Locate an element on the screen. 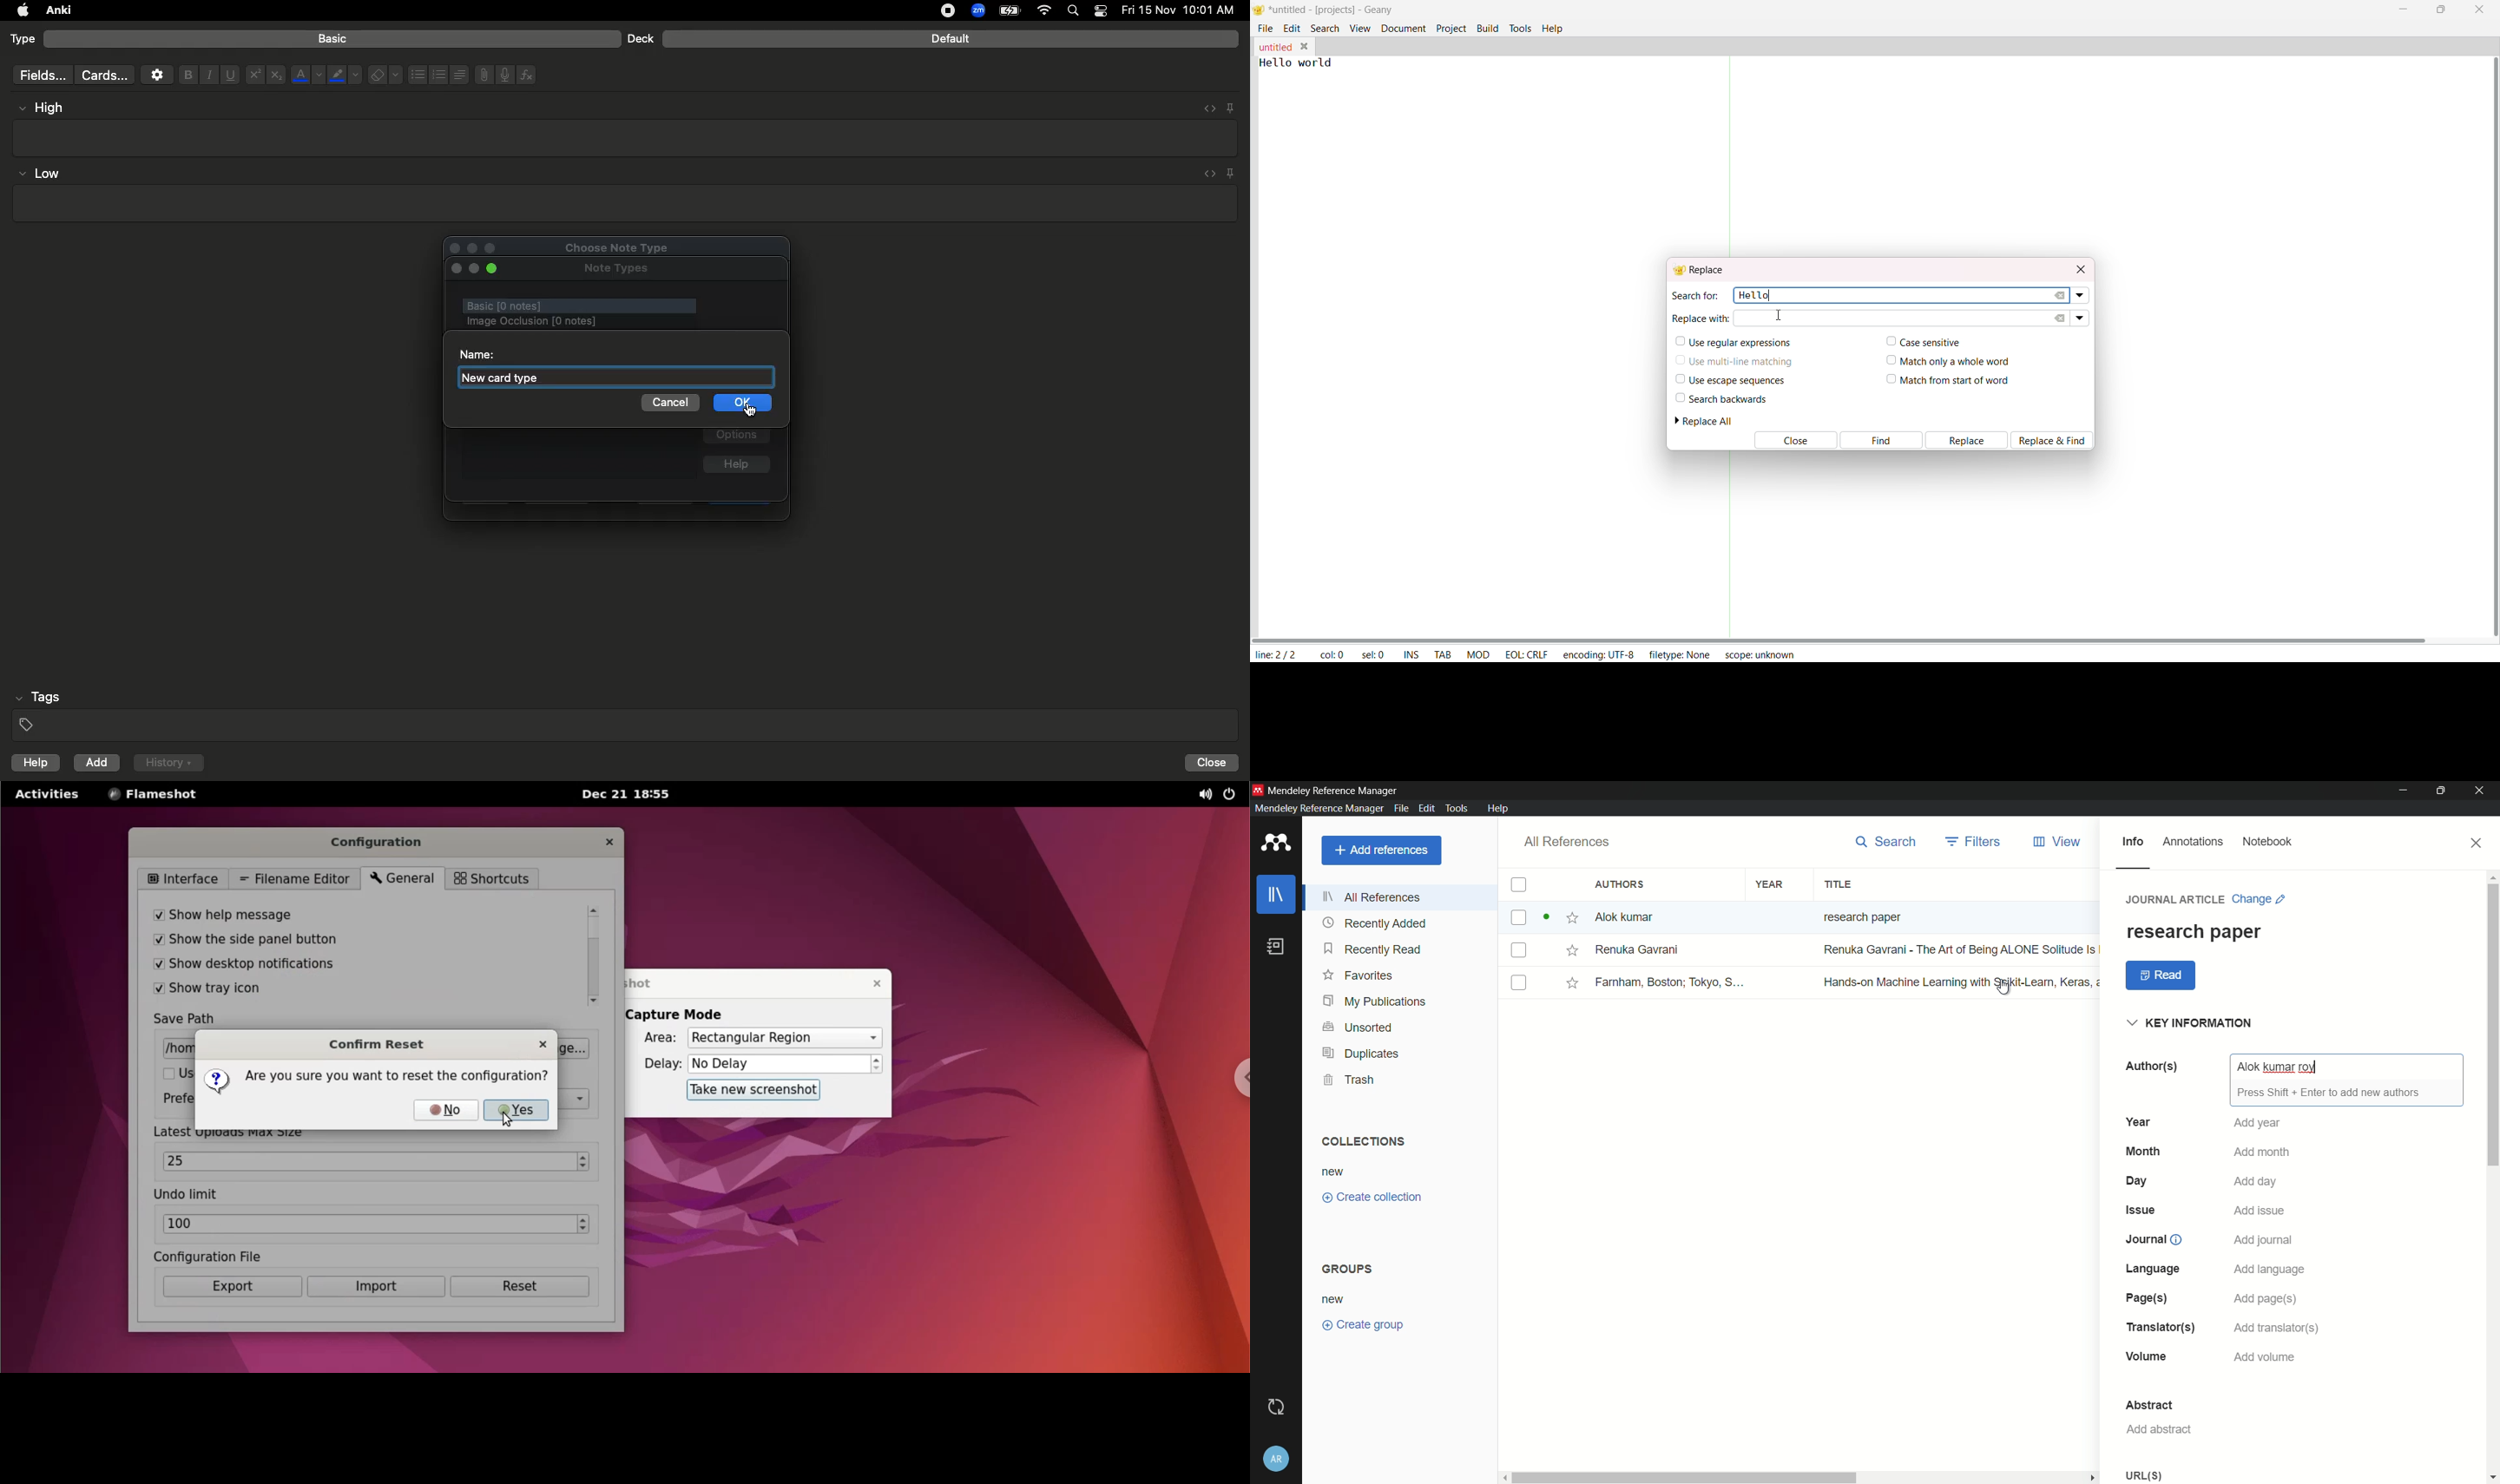 This screenshot has height=1484, width=2520. Bullet is located at coordinates (417, 75).